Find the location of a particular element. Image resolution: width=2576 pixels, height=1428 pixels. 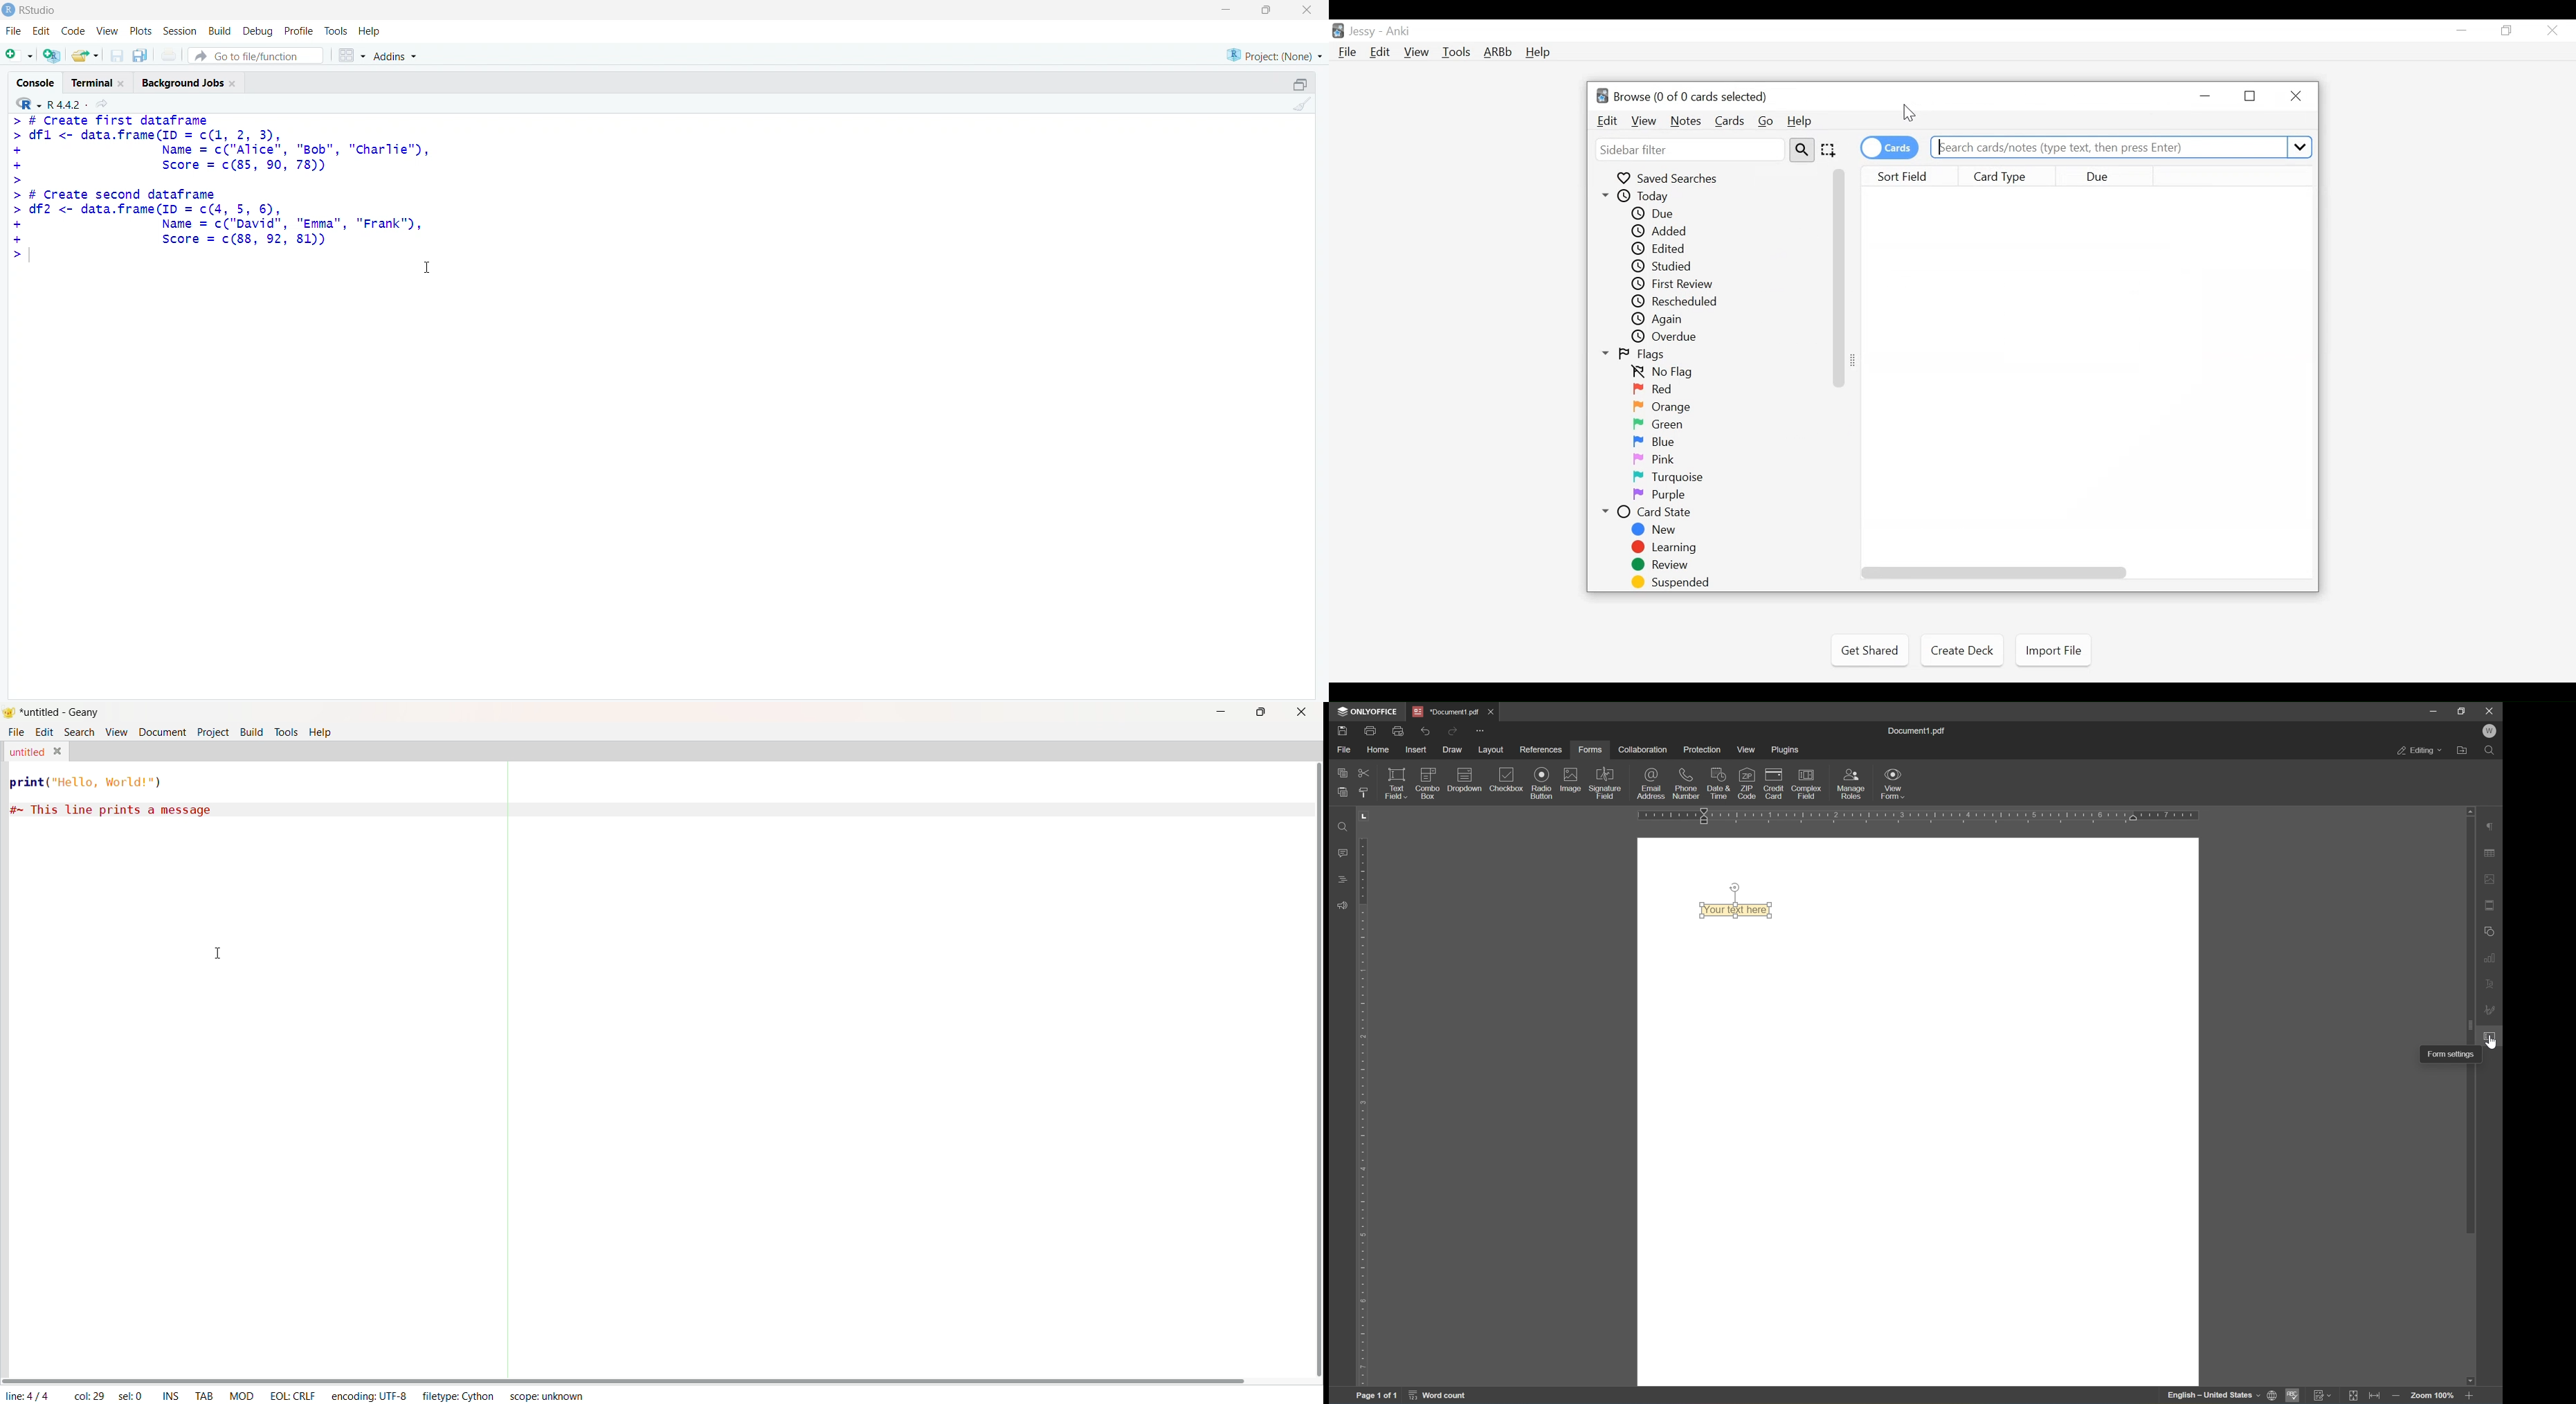

references is located at coordinates (1541, 752).